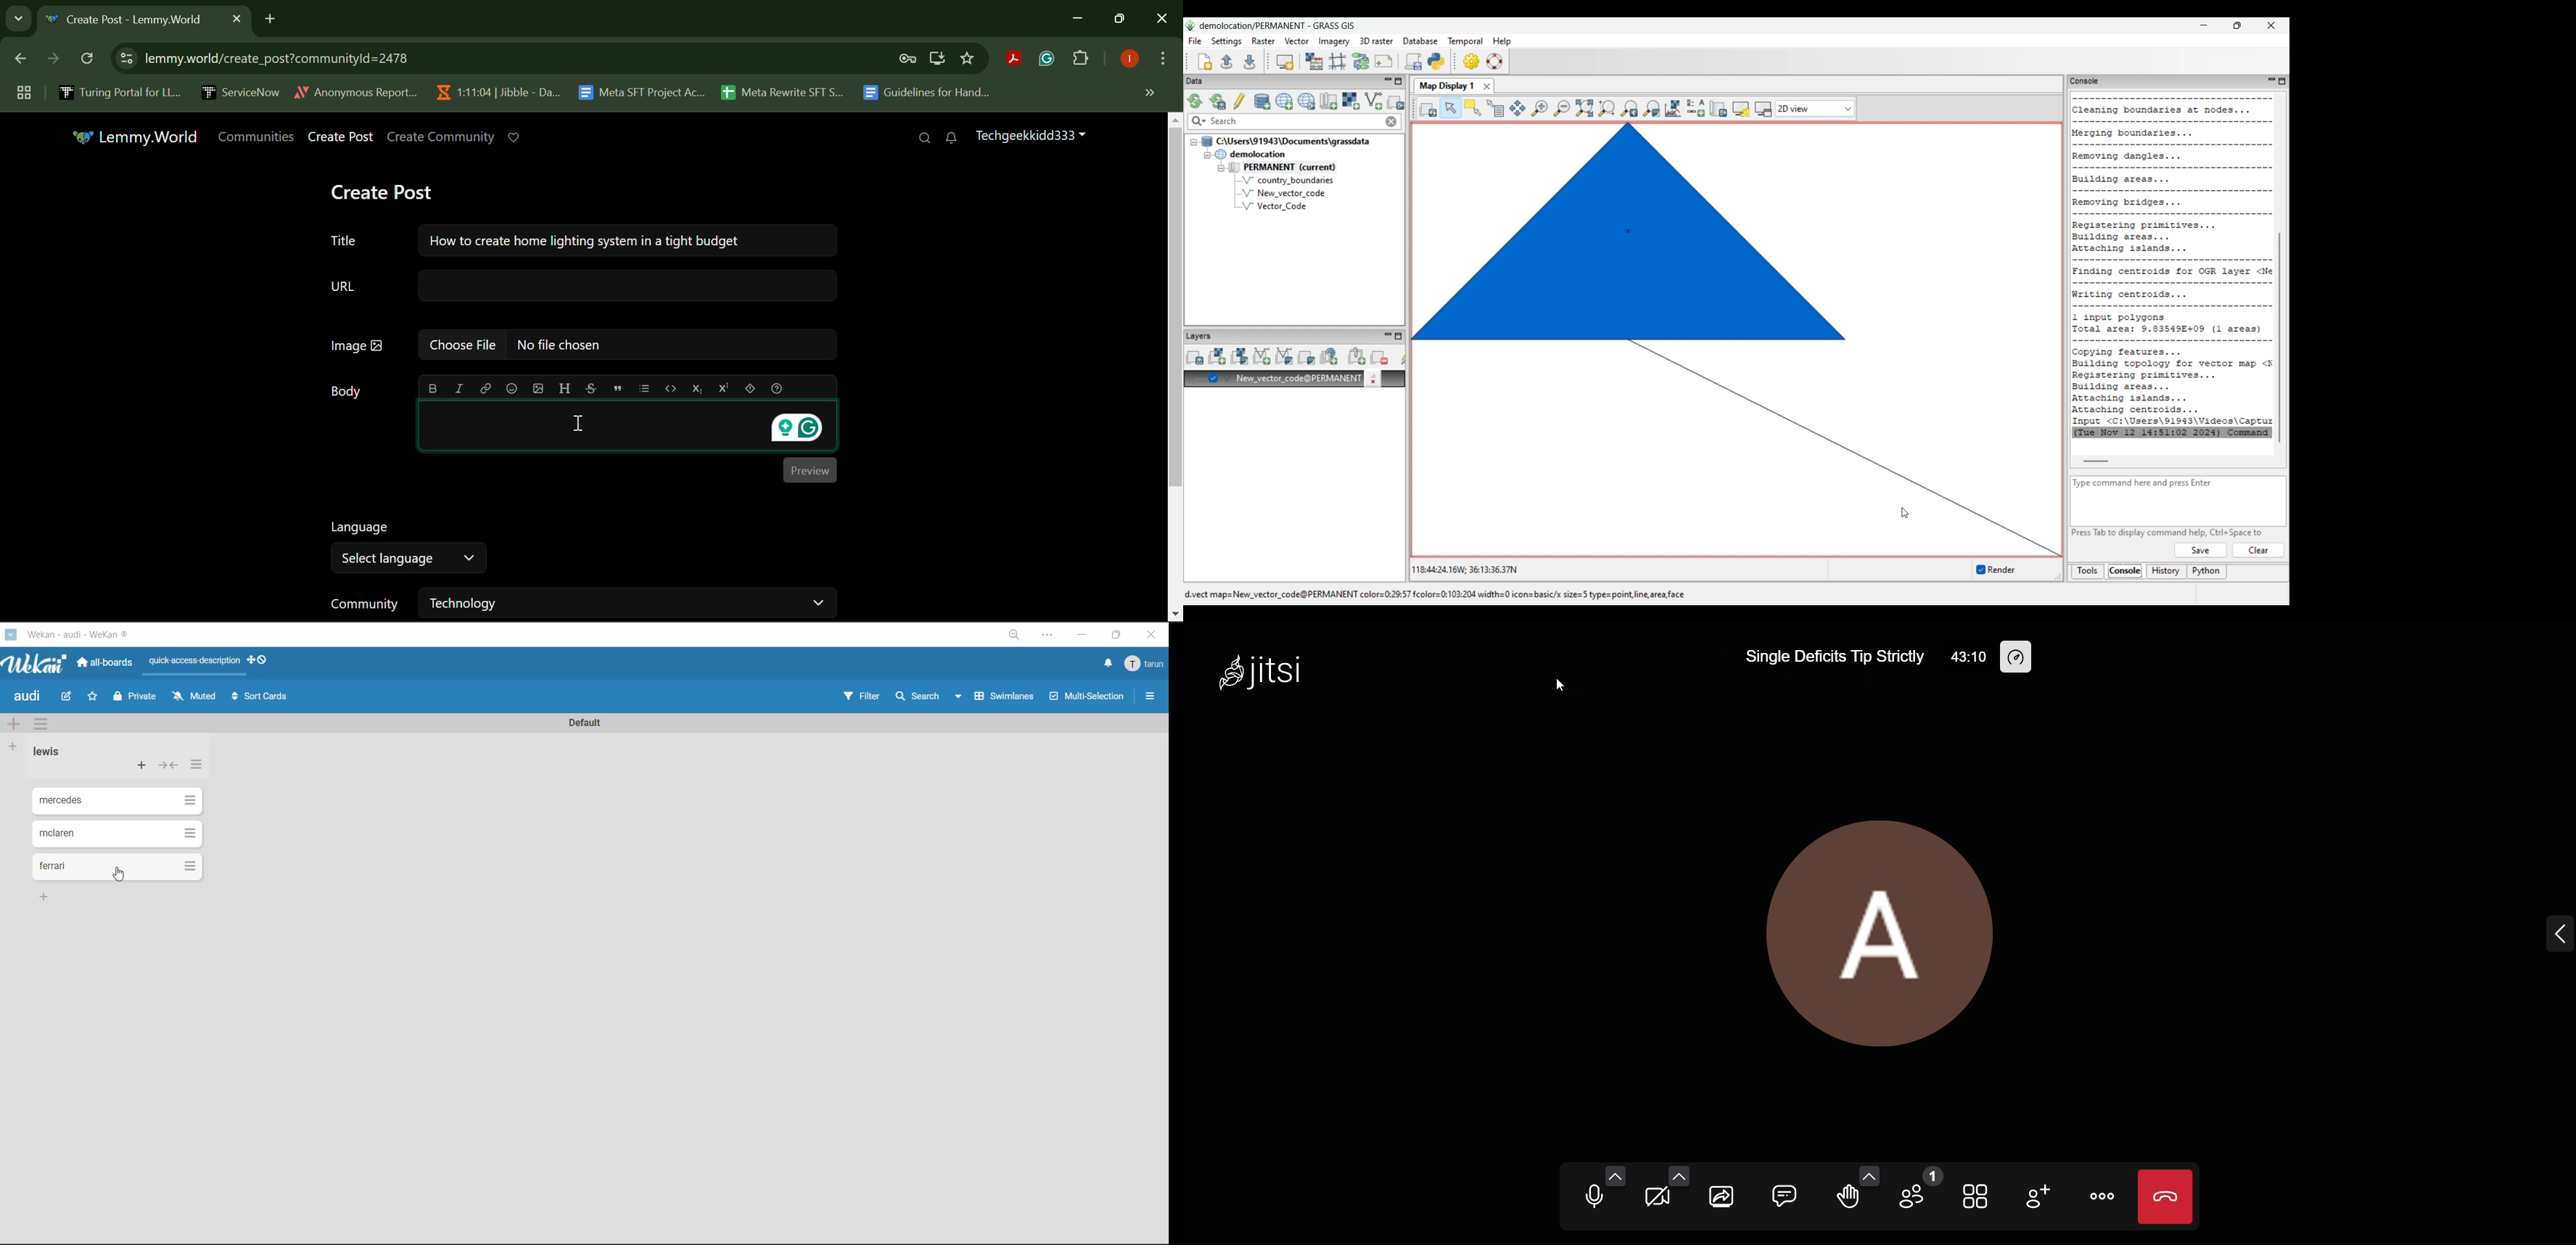  What do you see at coordinates (2020, 659) in the screenshot?
I see `performance setting` at bounding box center [2020, 659].